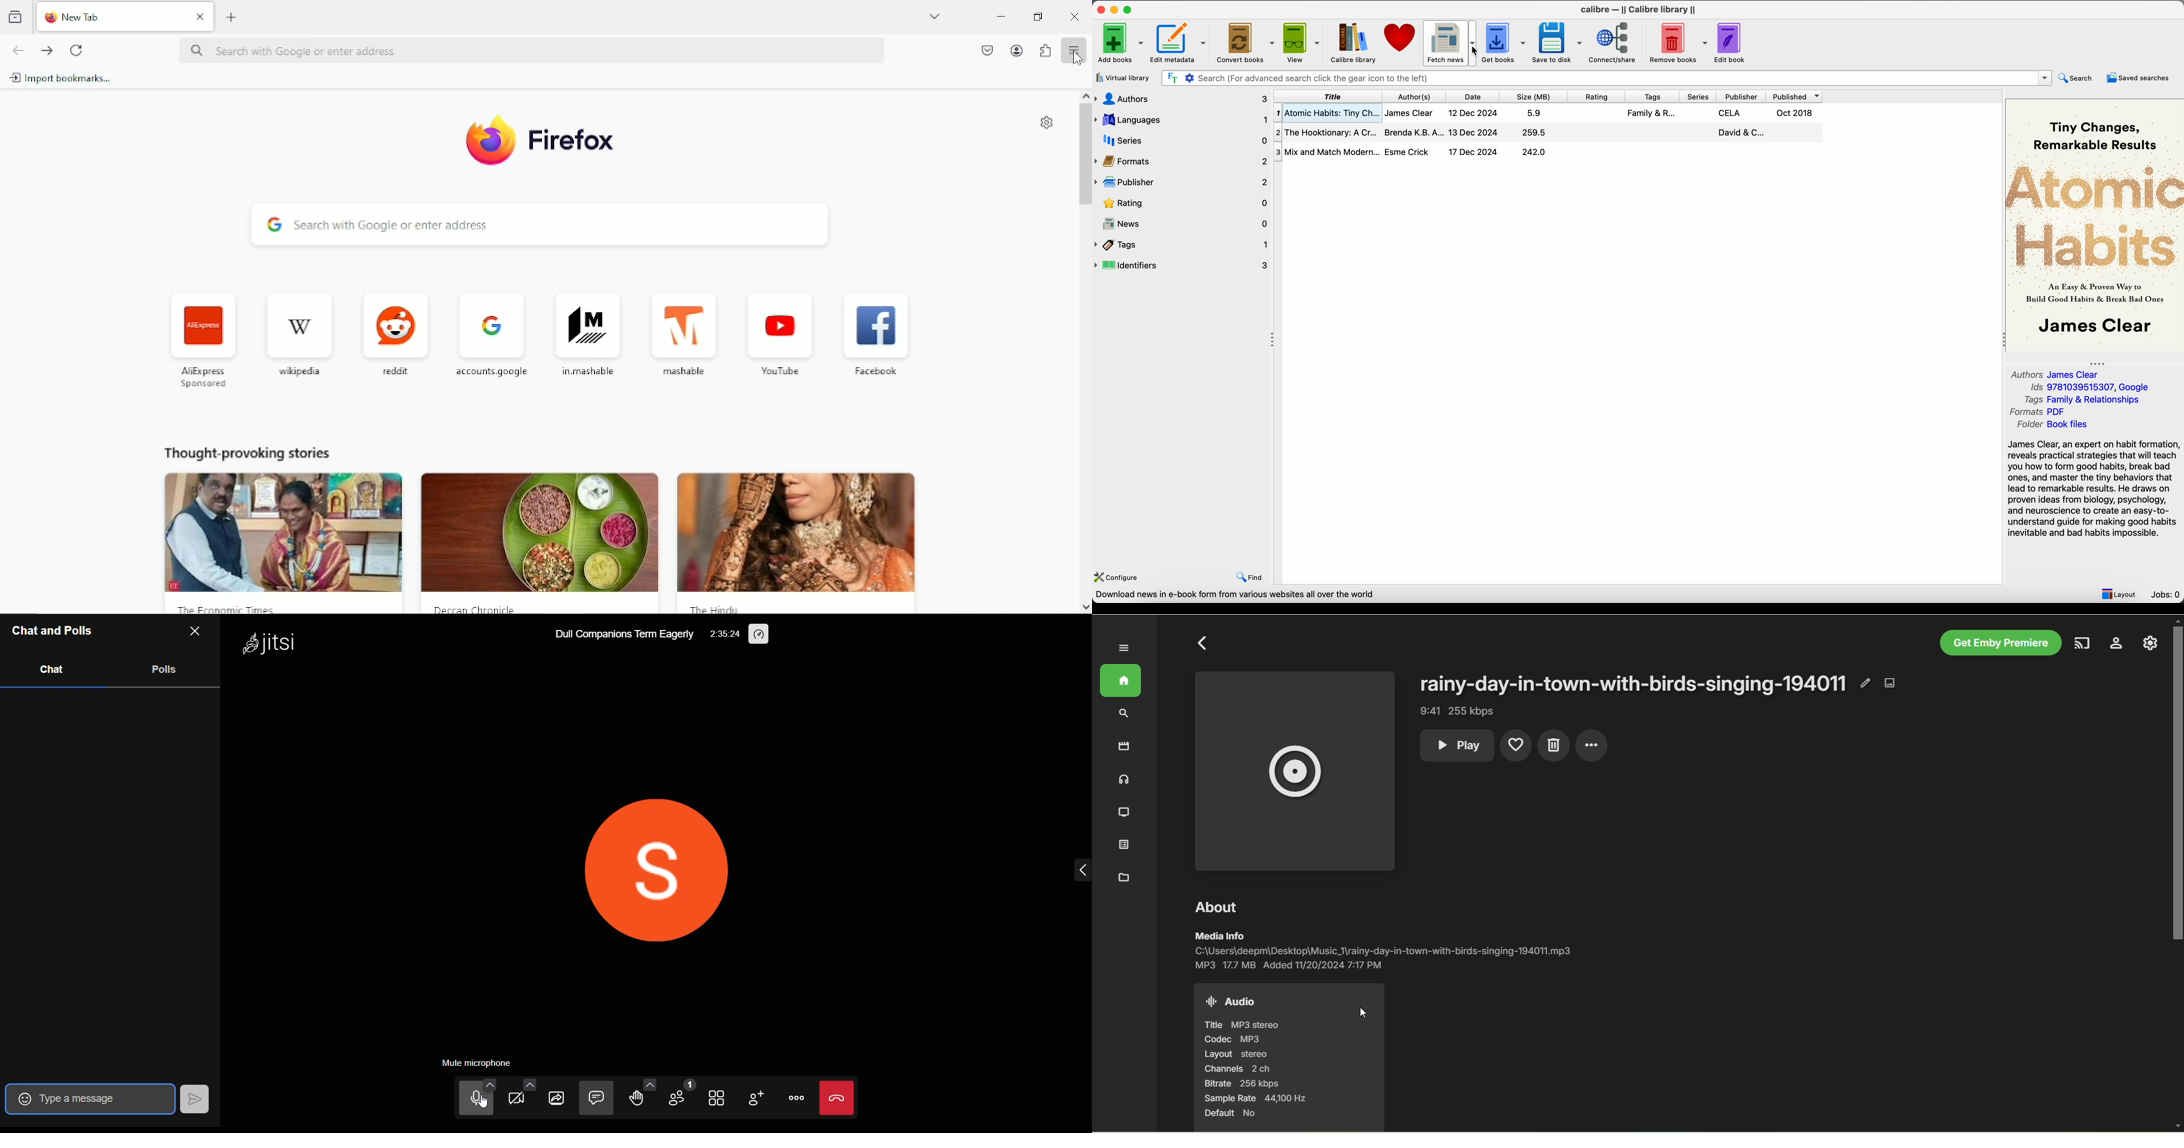 The image size is (2184, 1148). What do you see at coordinates (1116, 8) in the screenshot?
I see `minimize` at bounding box center [1116, 8].